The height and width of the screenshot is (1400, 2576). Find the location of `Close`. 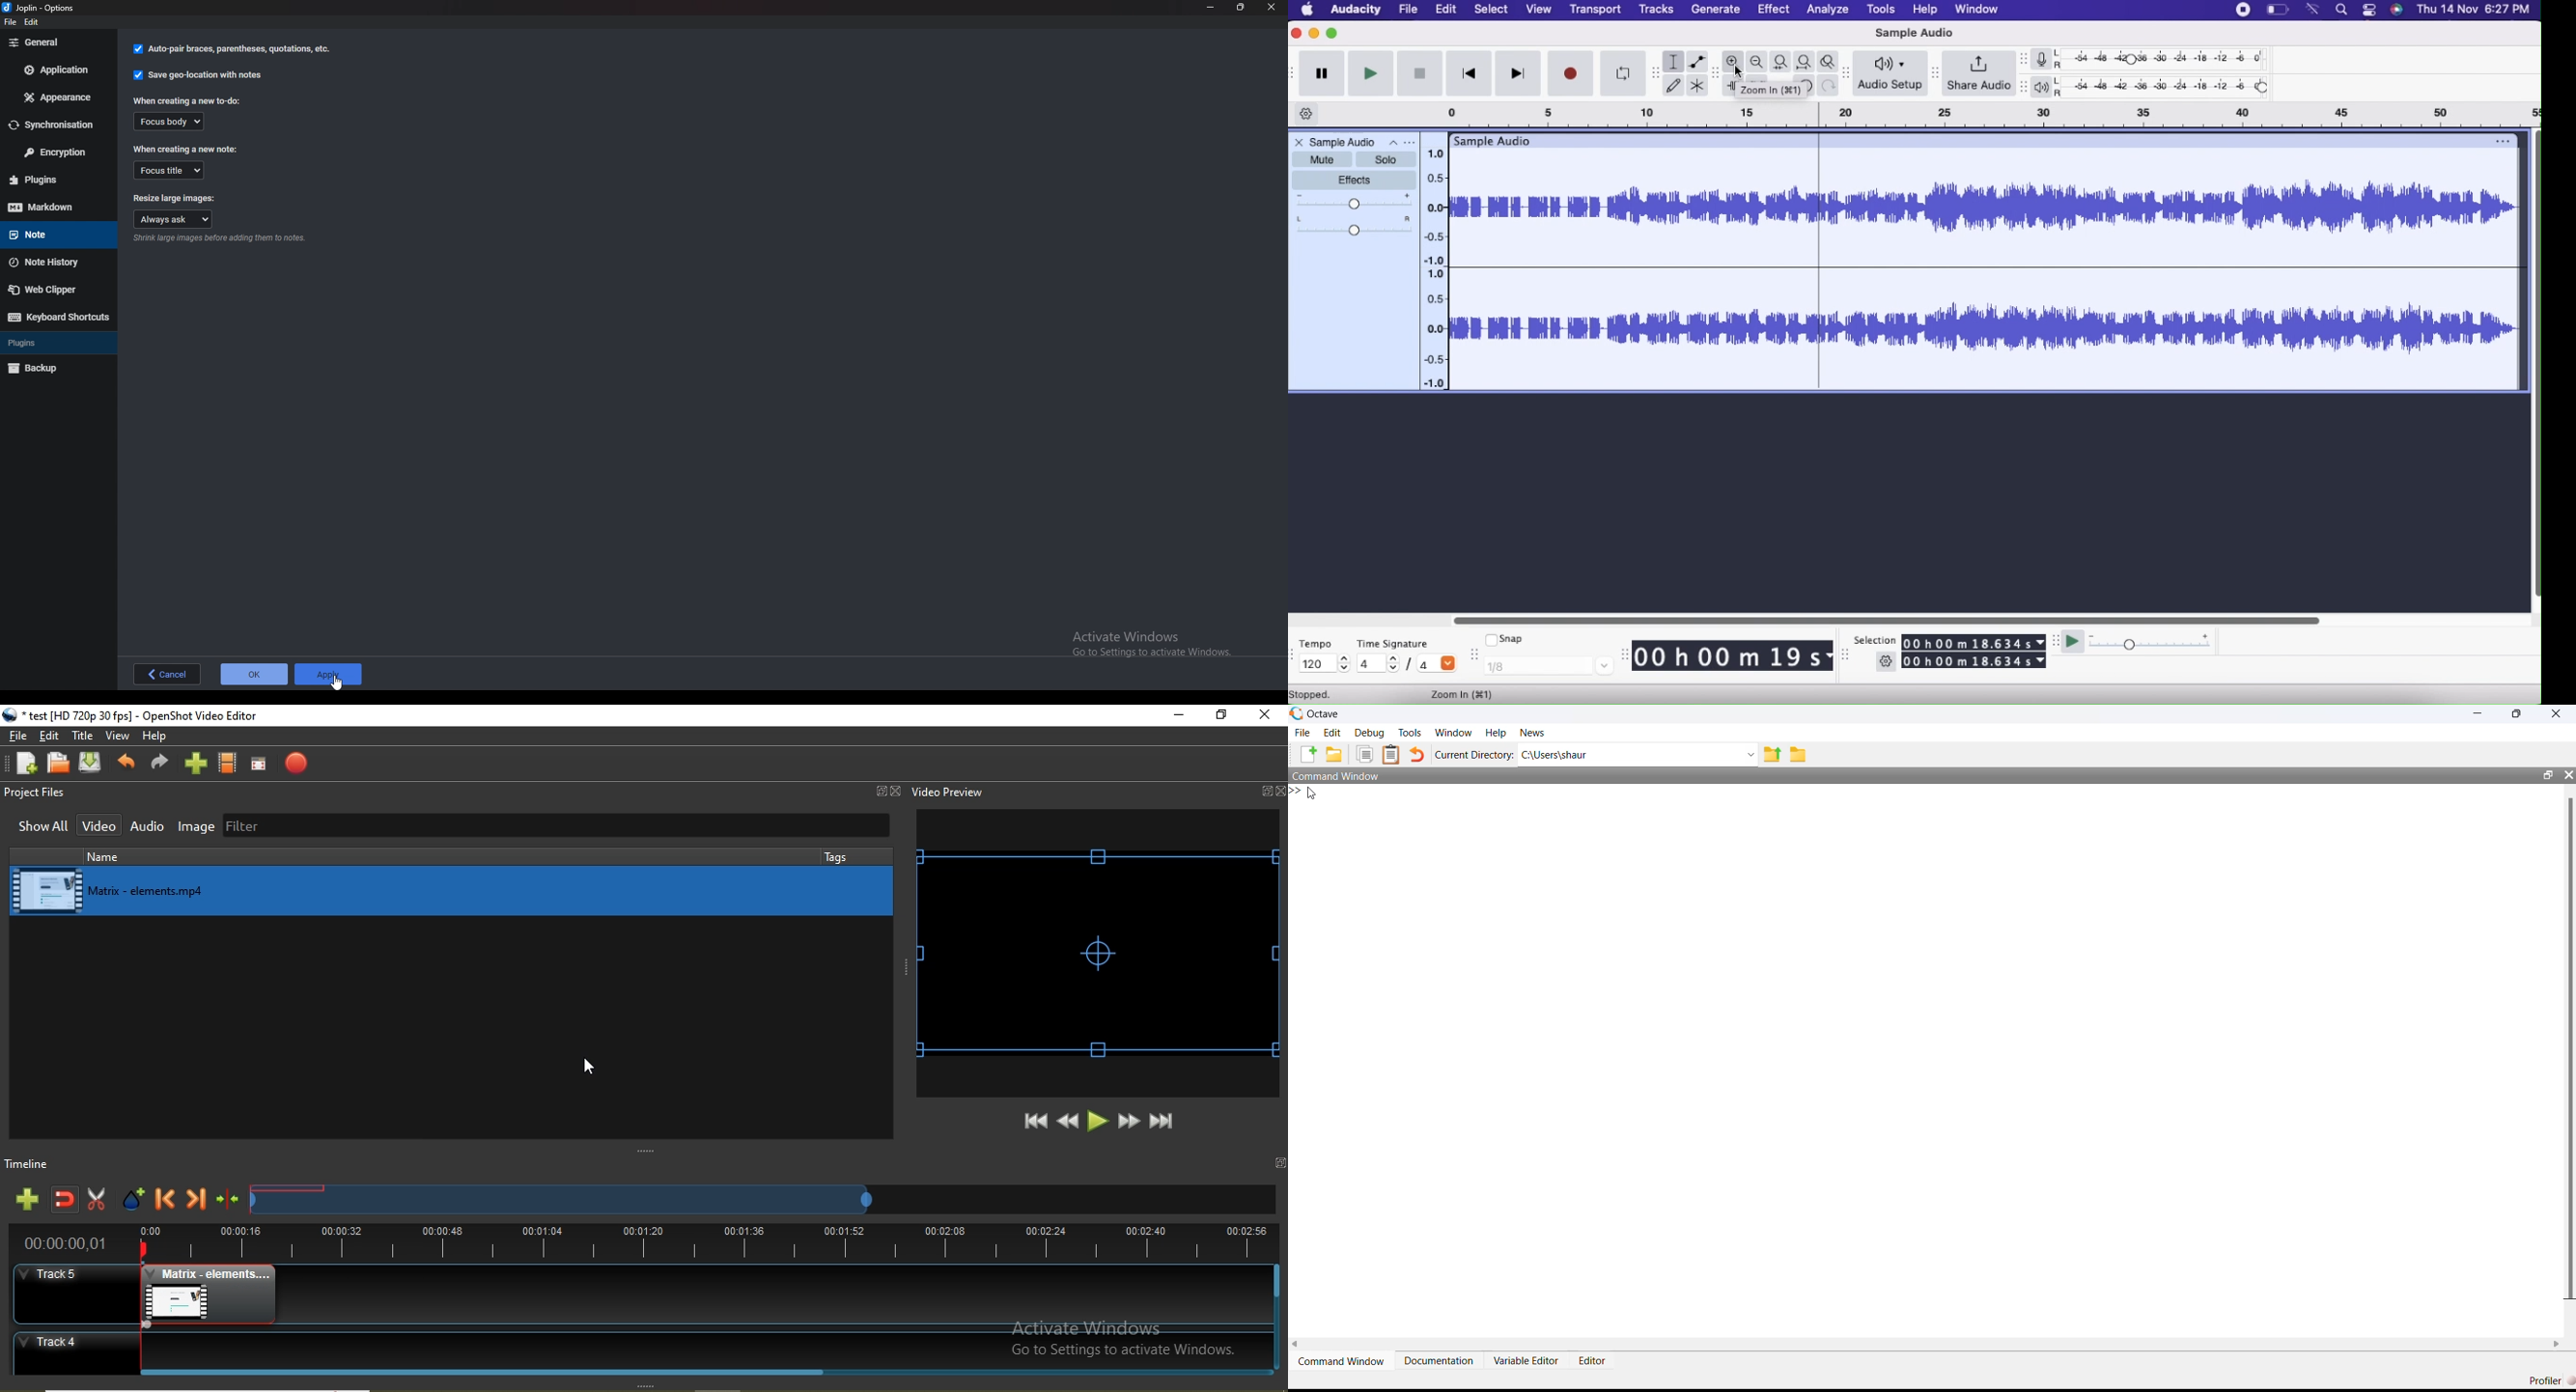

Close is located at coordinates (1297, 142).